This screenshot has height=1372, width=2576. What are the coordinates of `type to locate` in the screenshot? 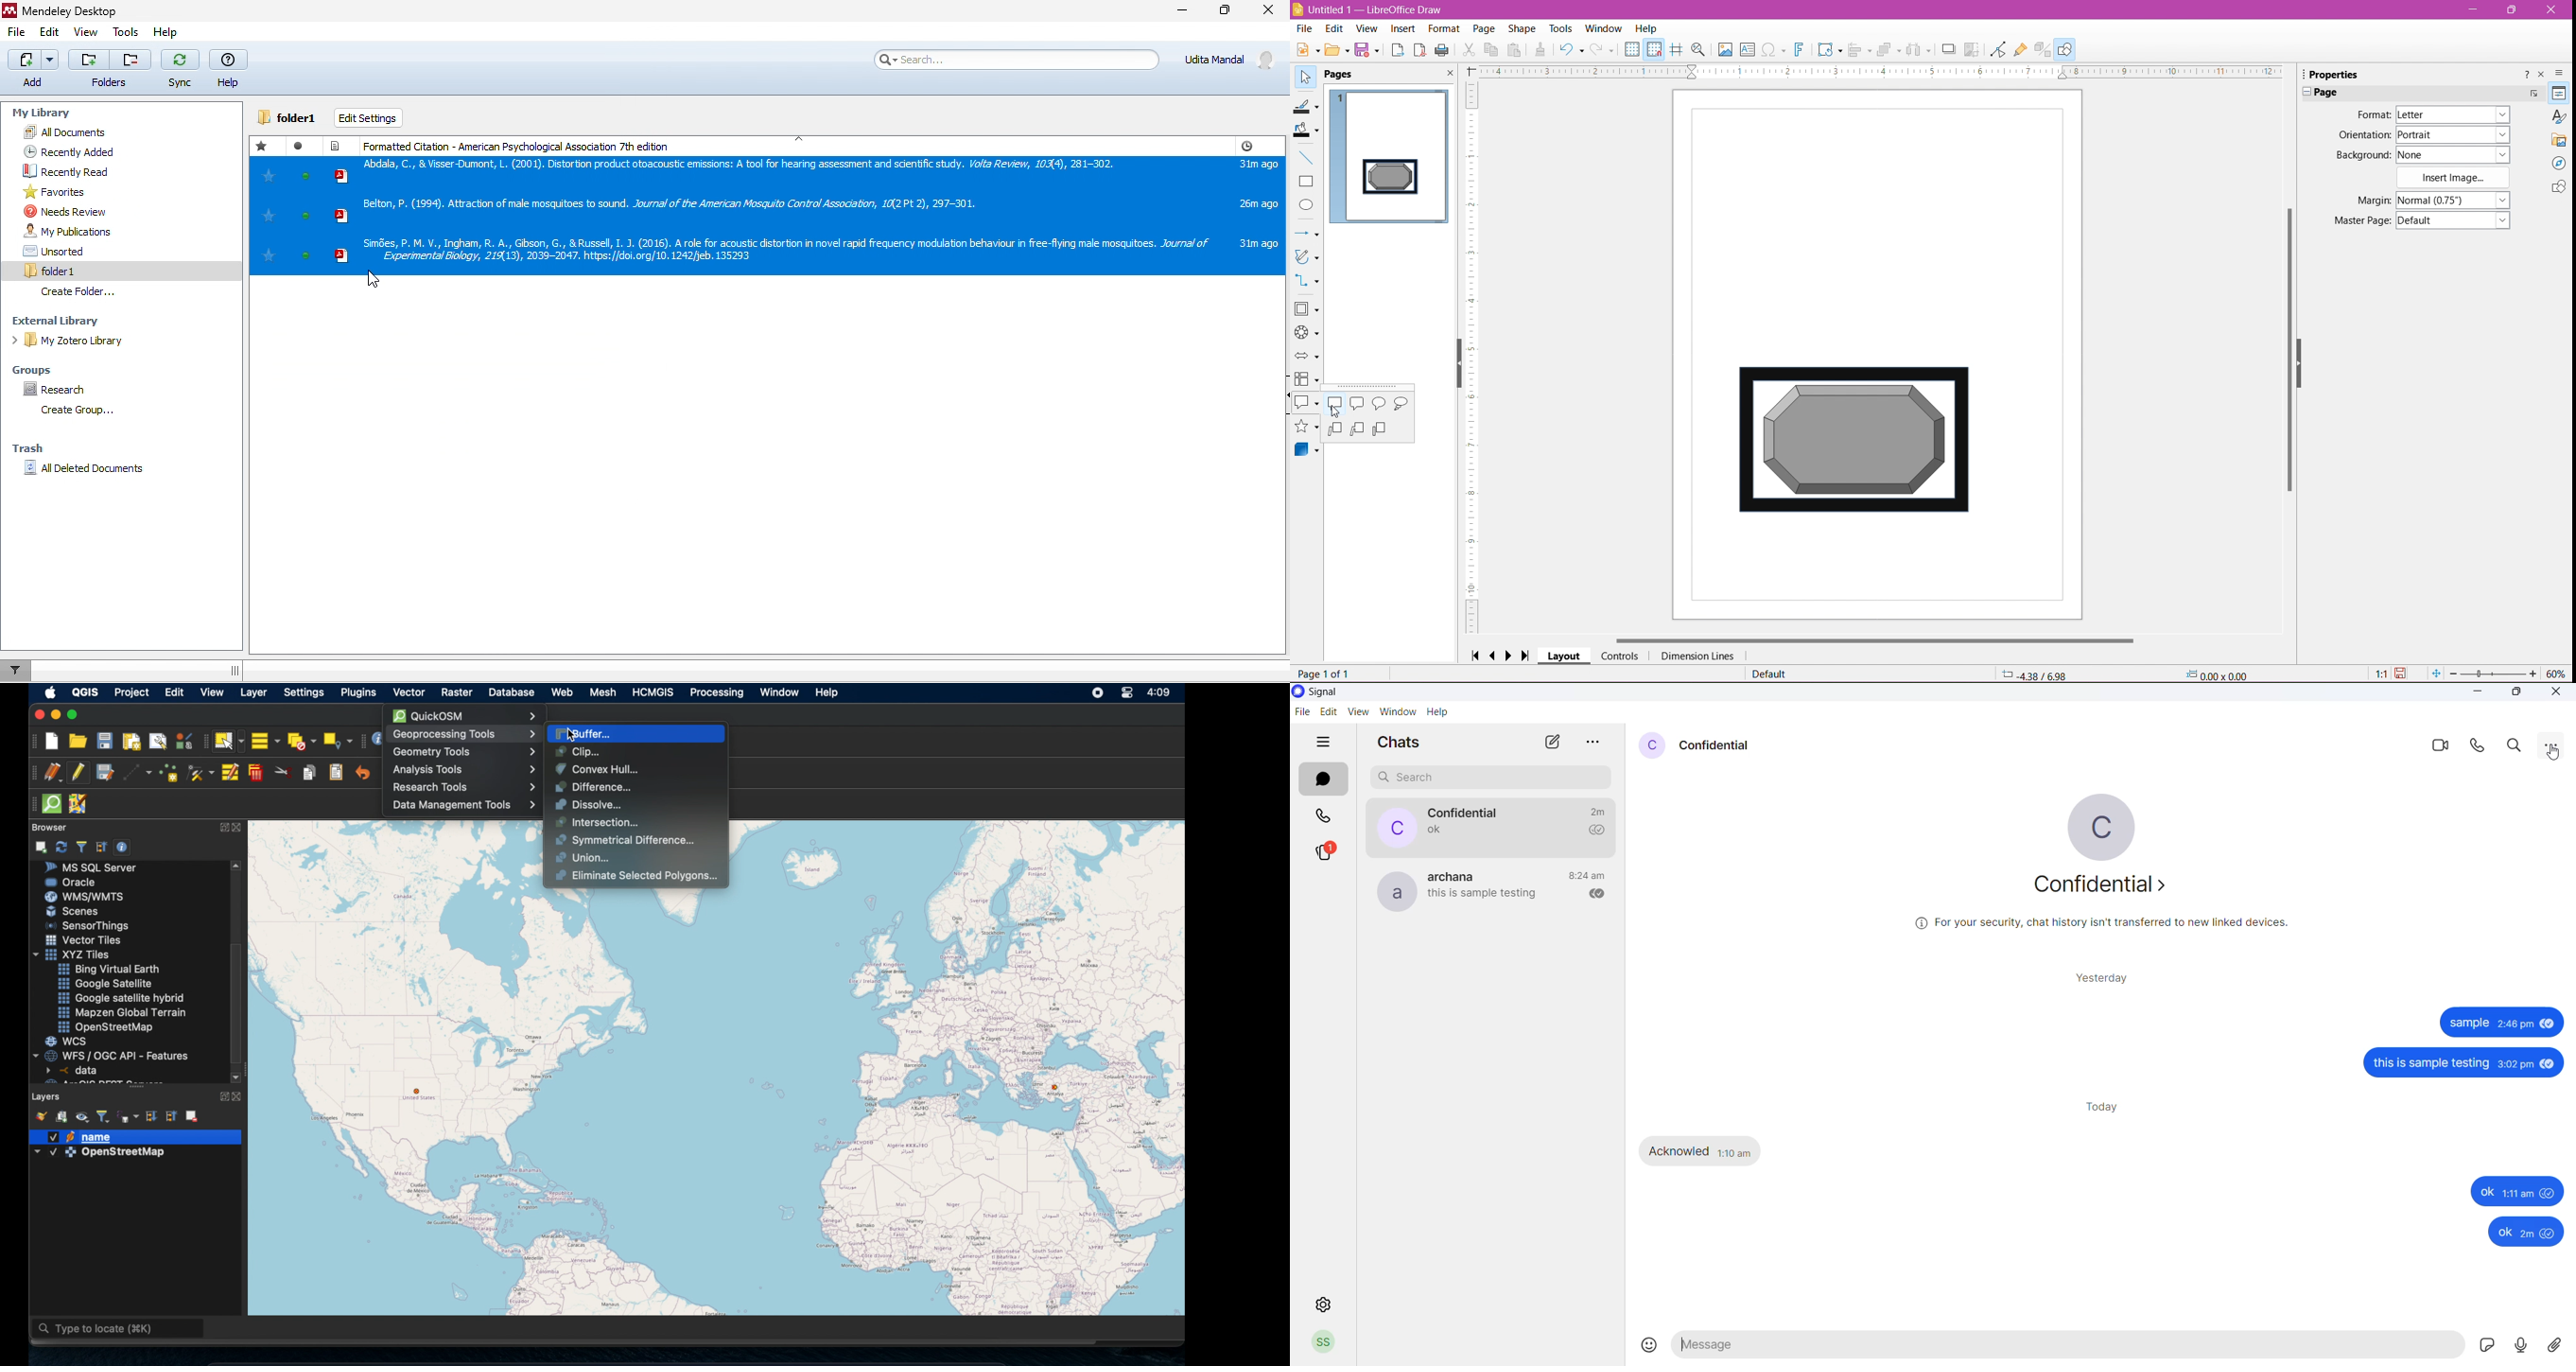 It's located at (119, 1330).